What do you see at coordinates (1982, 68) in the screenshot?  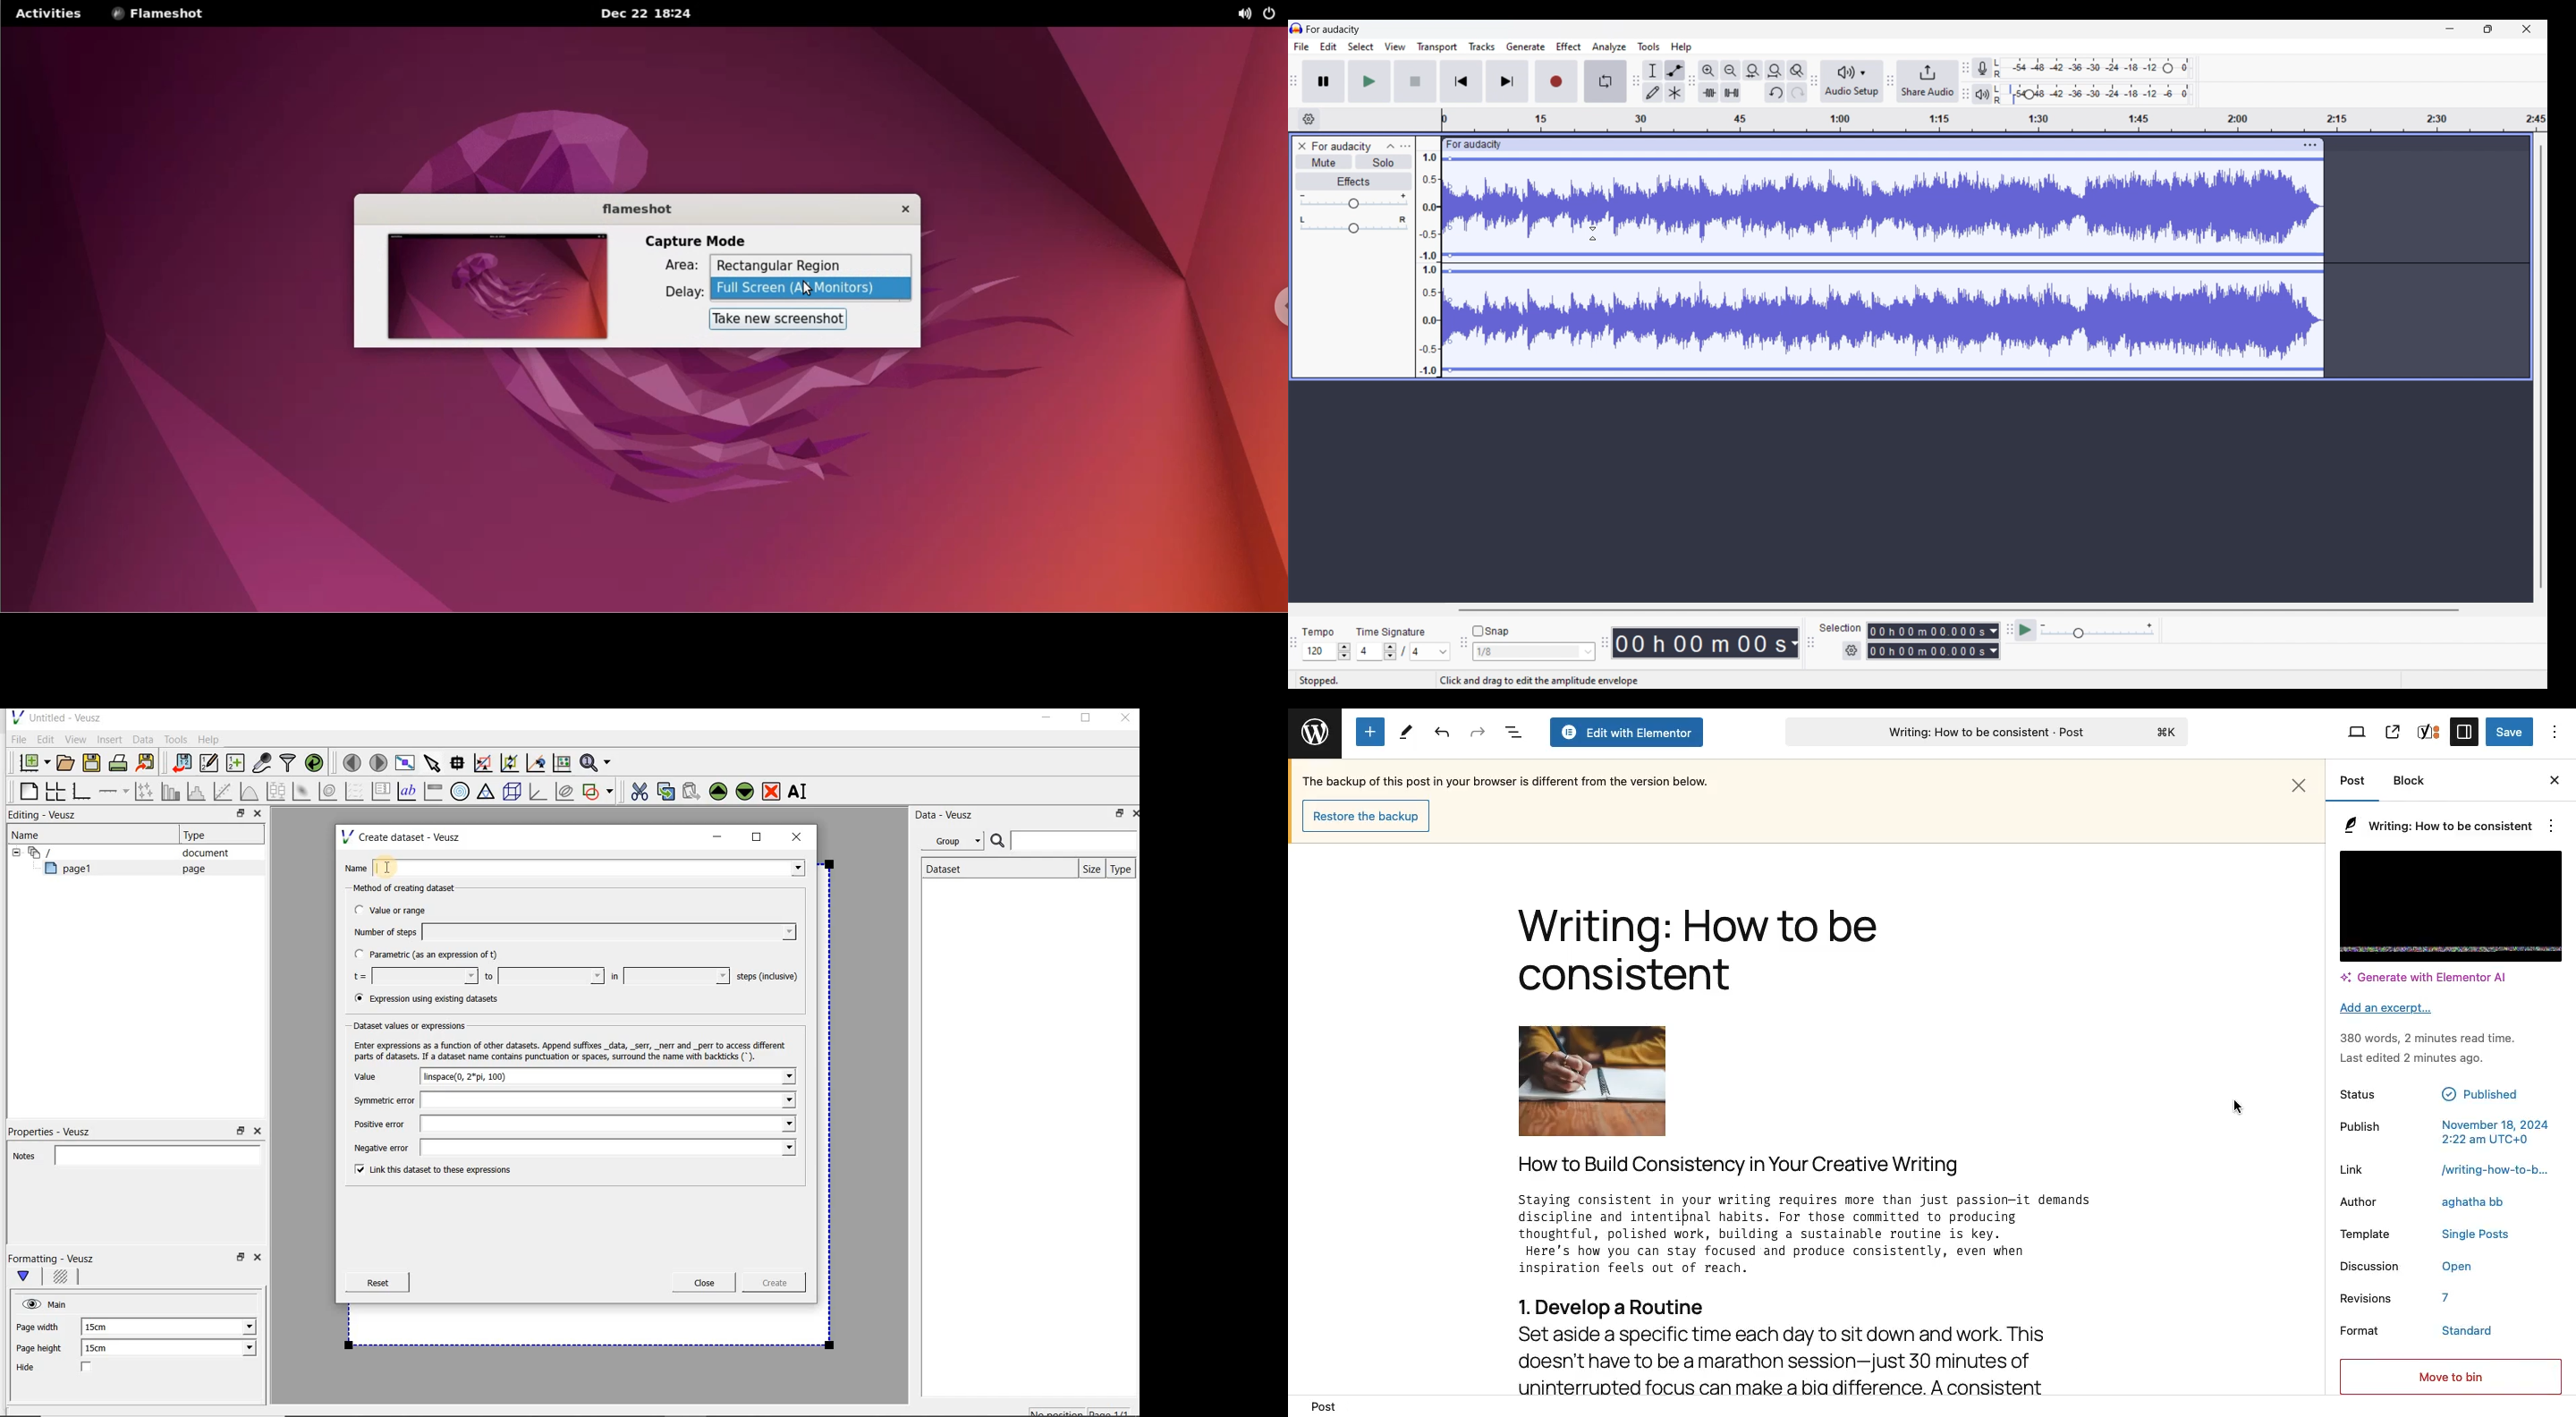 I see `Record meter` at bounding box center [1982, 68].